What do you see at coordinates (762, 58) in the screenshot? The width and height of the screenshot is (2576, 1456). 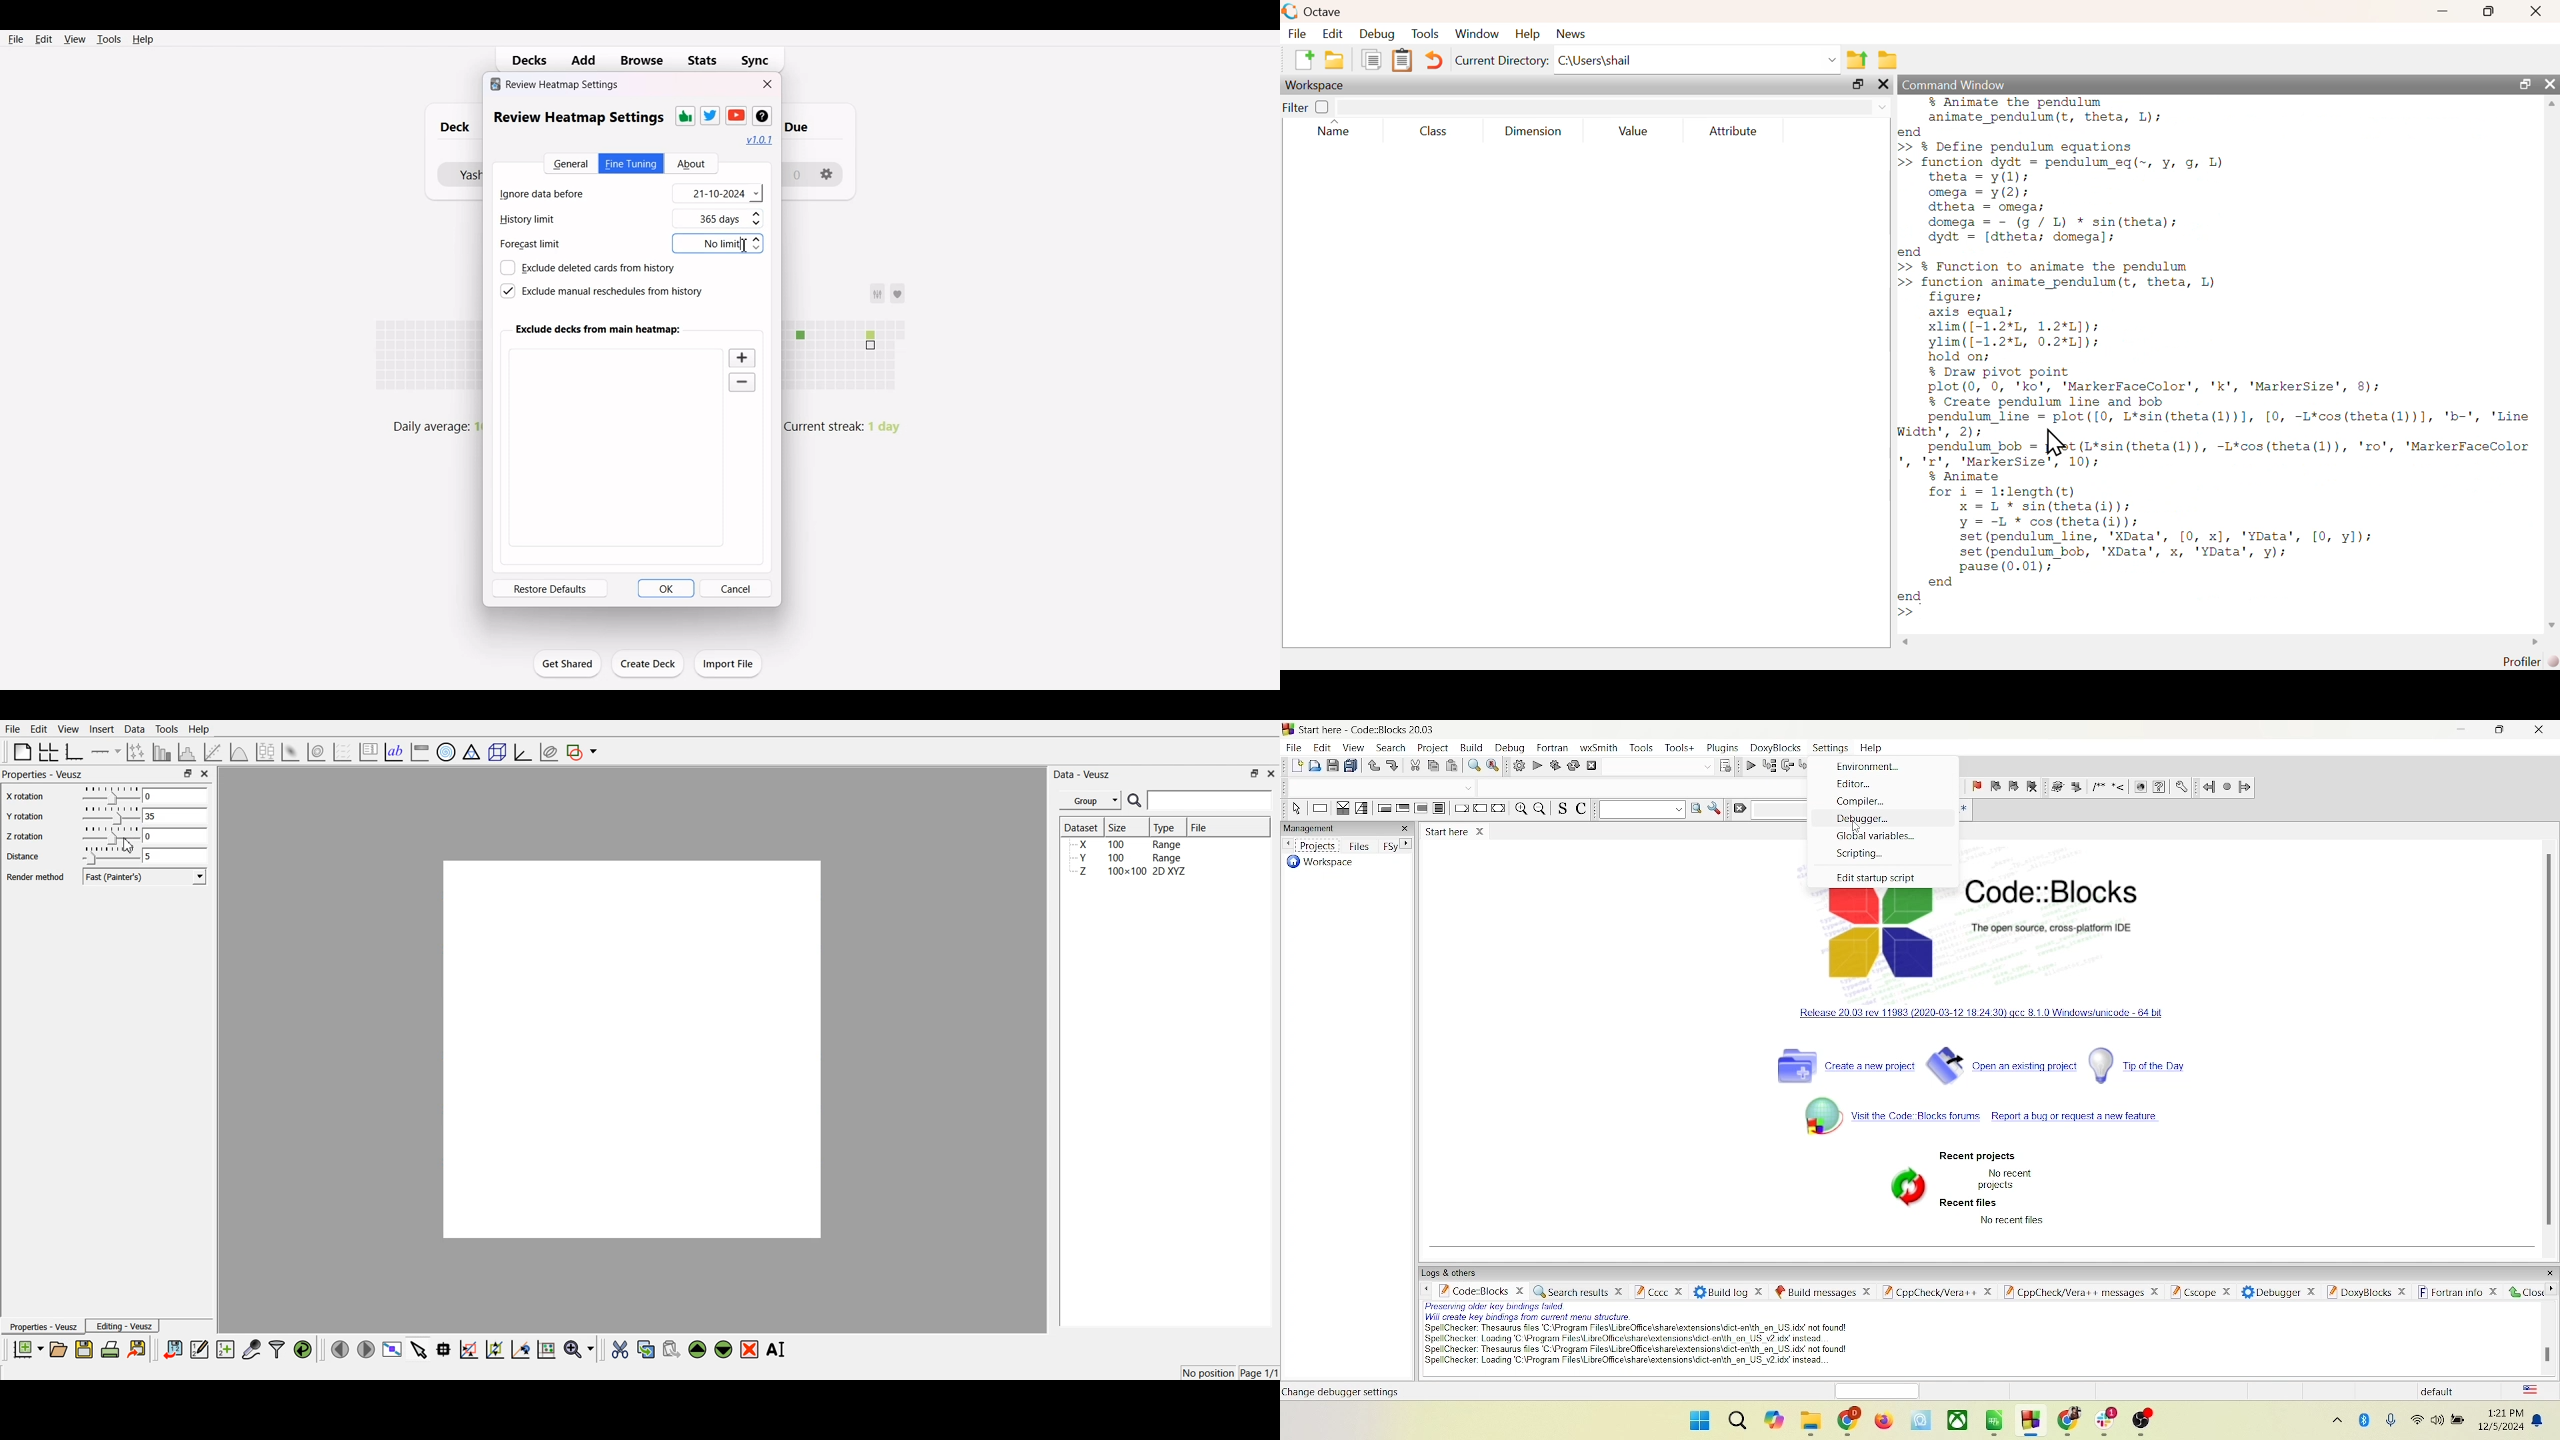 I see `Sync` at bounding box center [762, 58].